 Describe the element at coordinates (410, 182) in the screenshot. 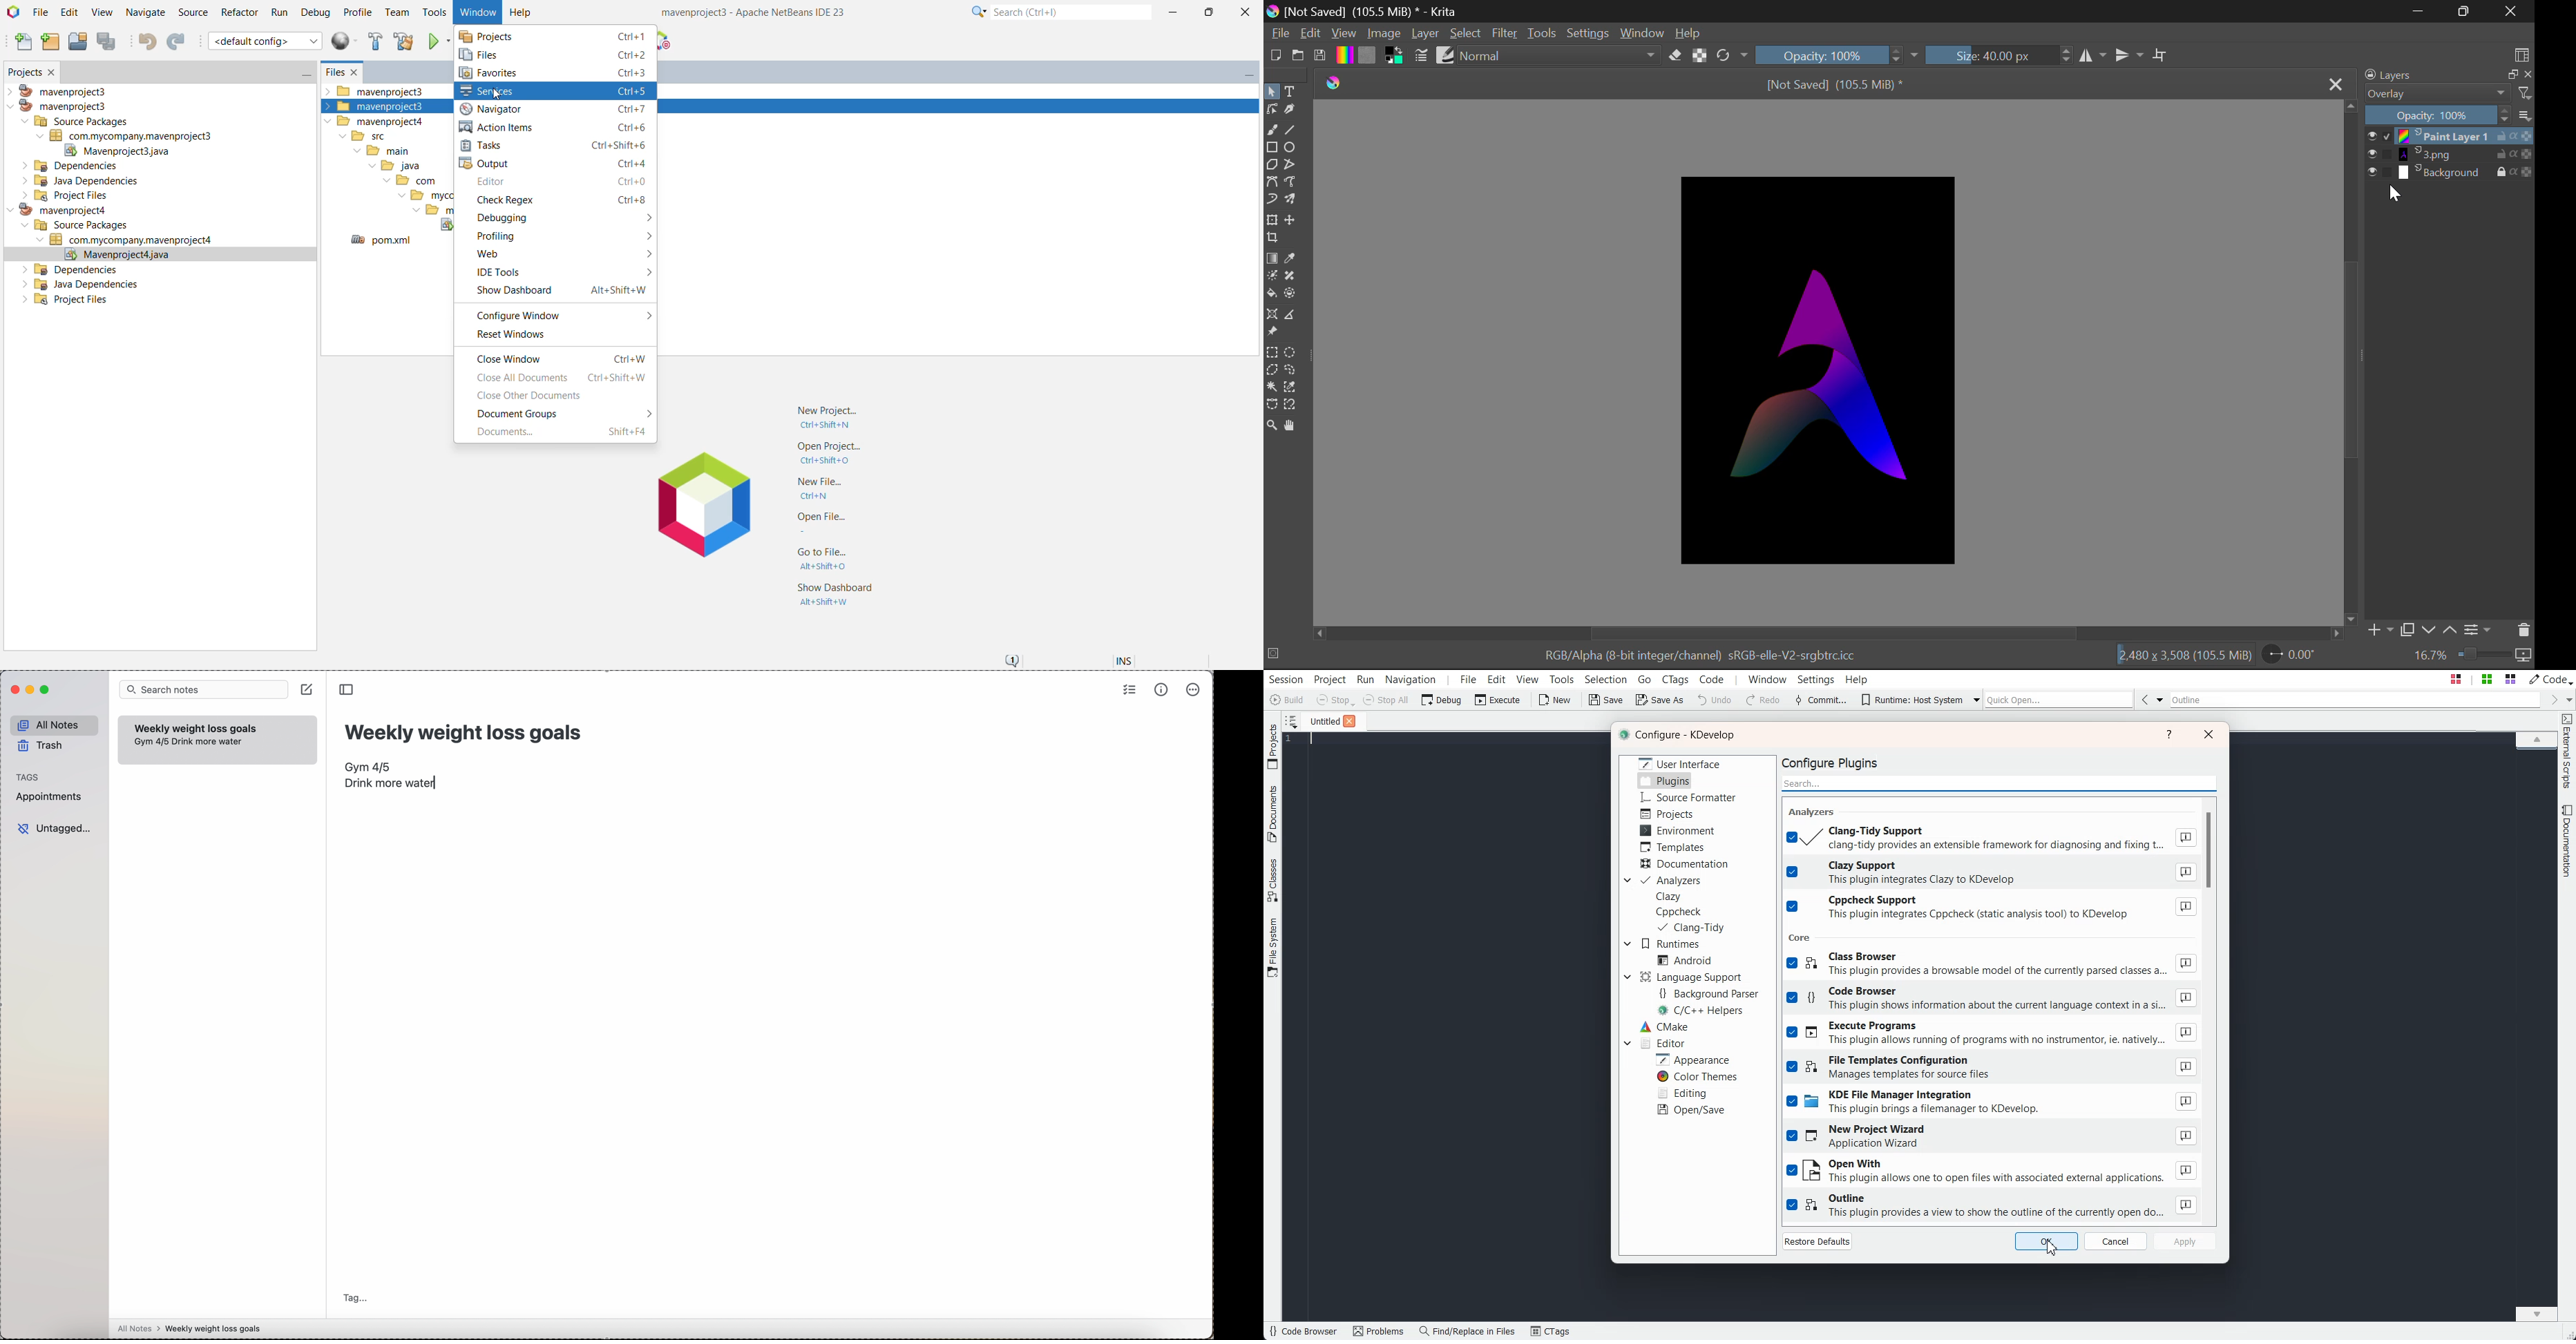

I see `com` at that location.